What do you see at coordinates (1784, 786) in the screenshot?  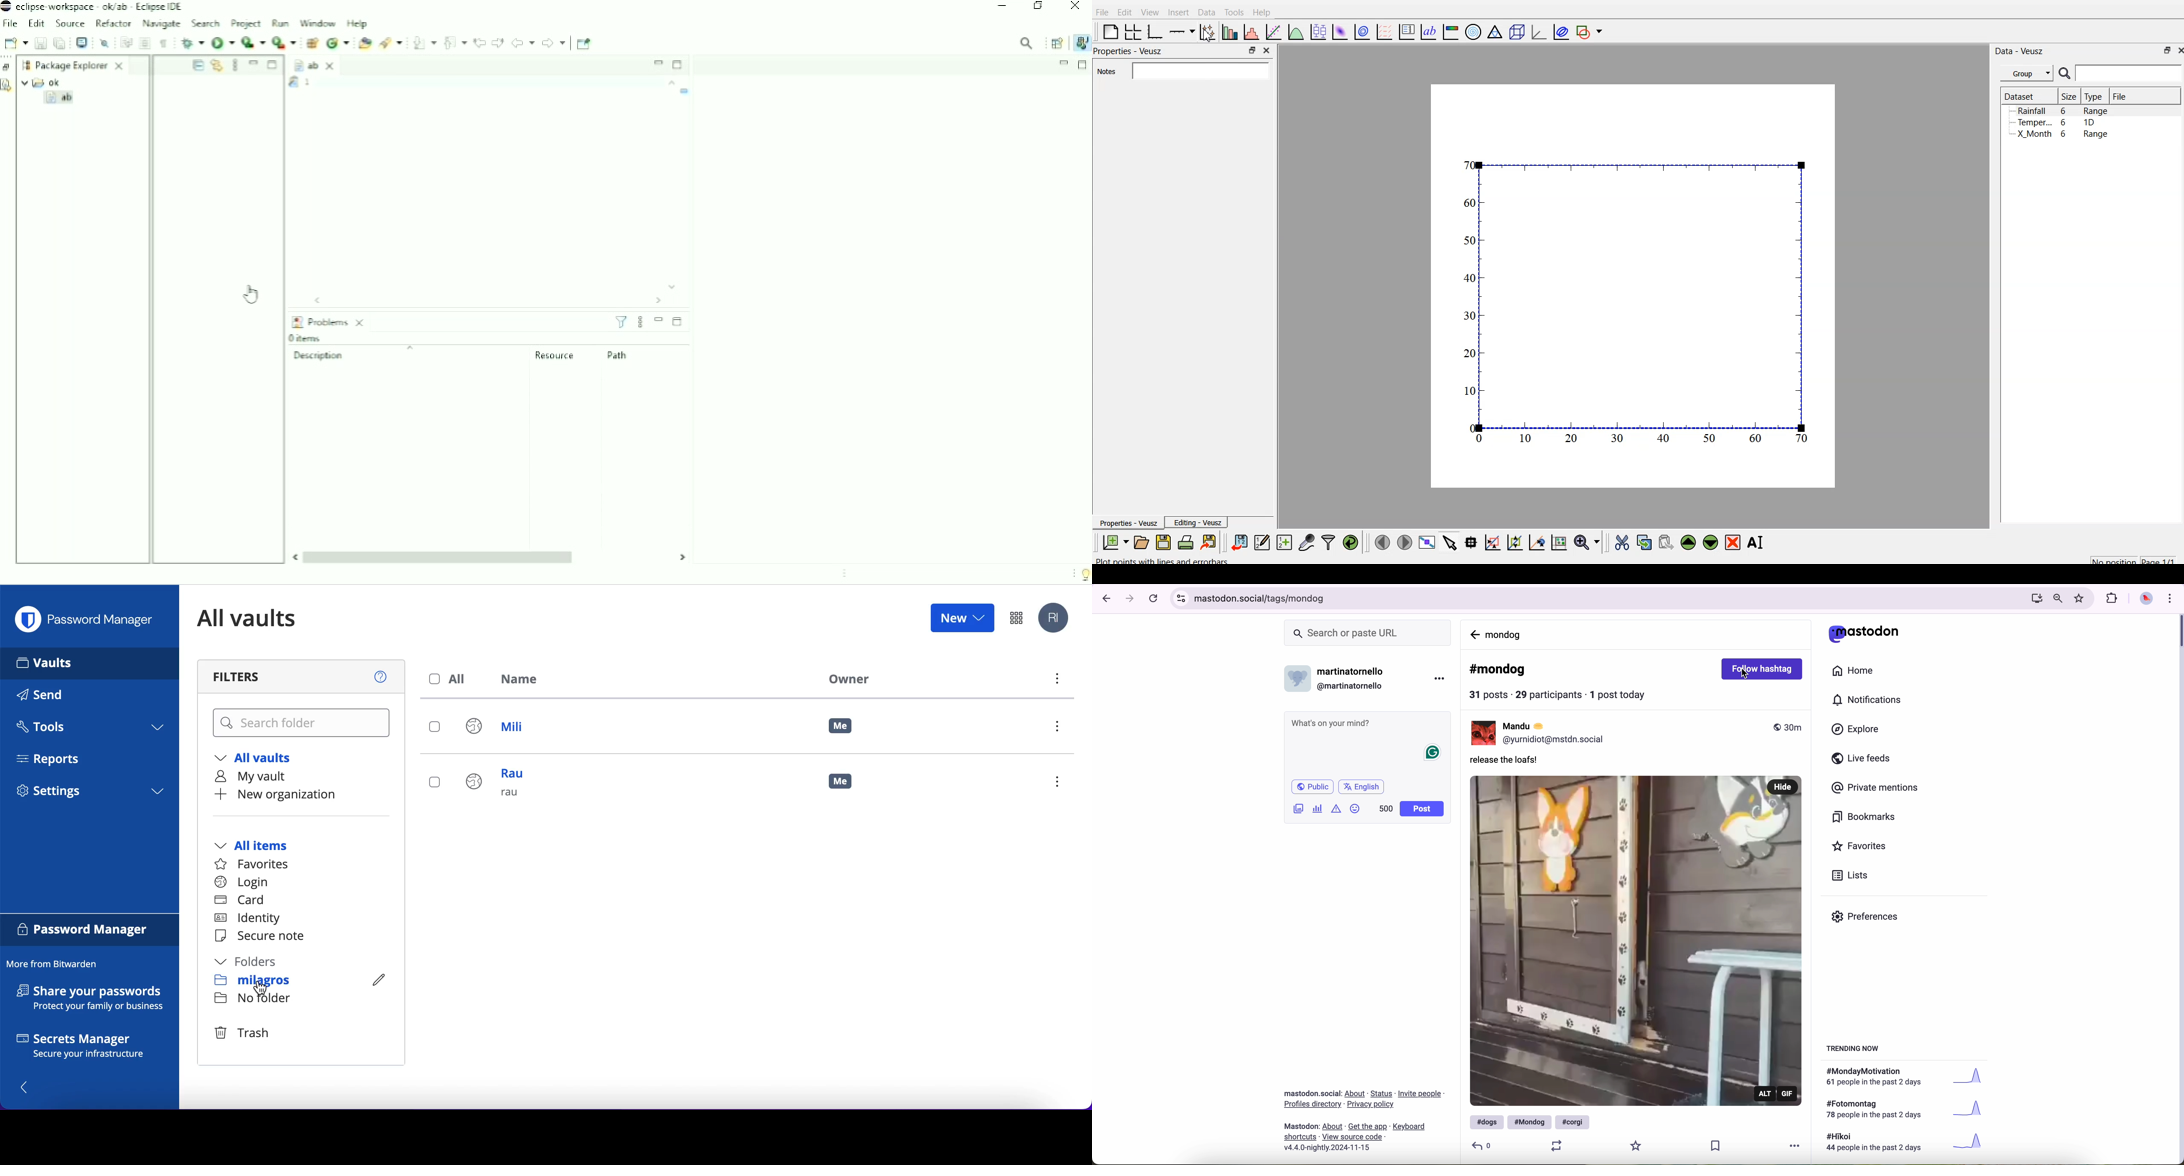 I see `hide` at bounding box center [1784, 786].